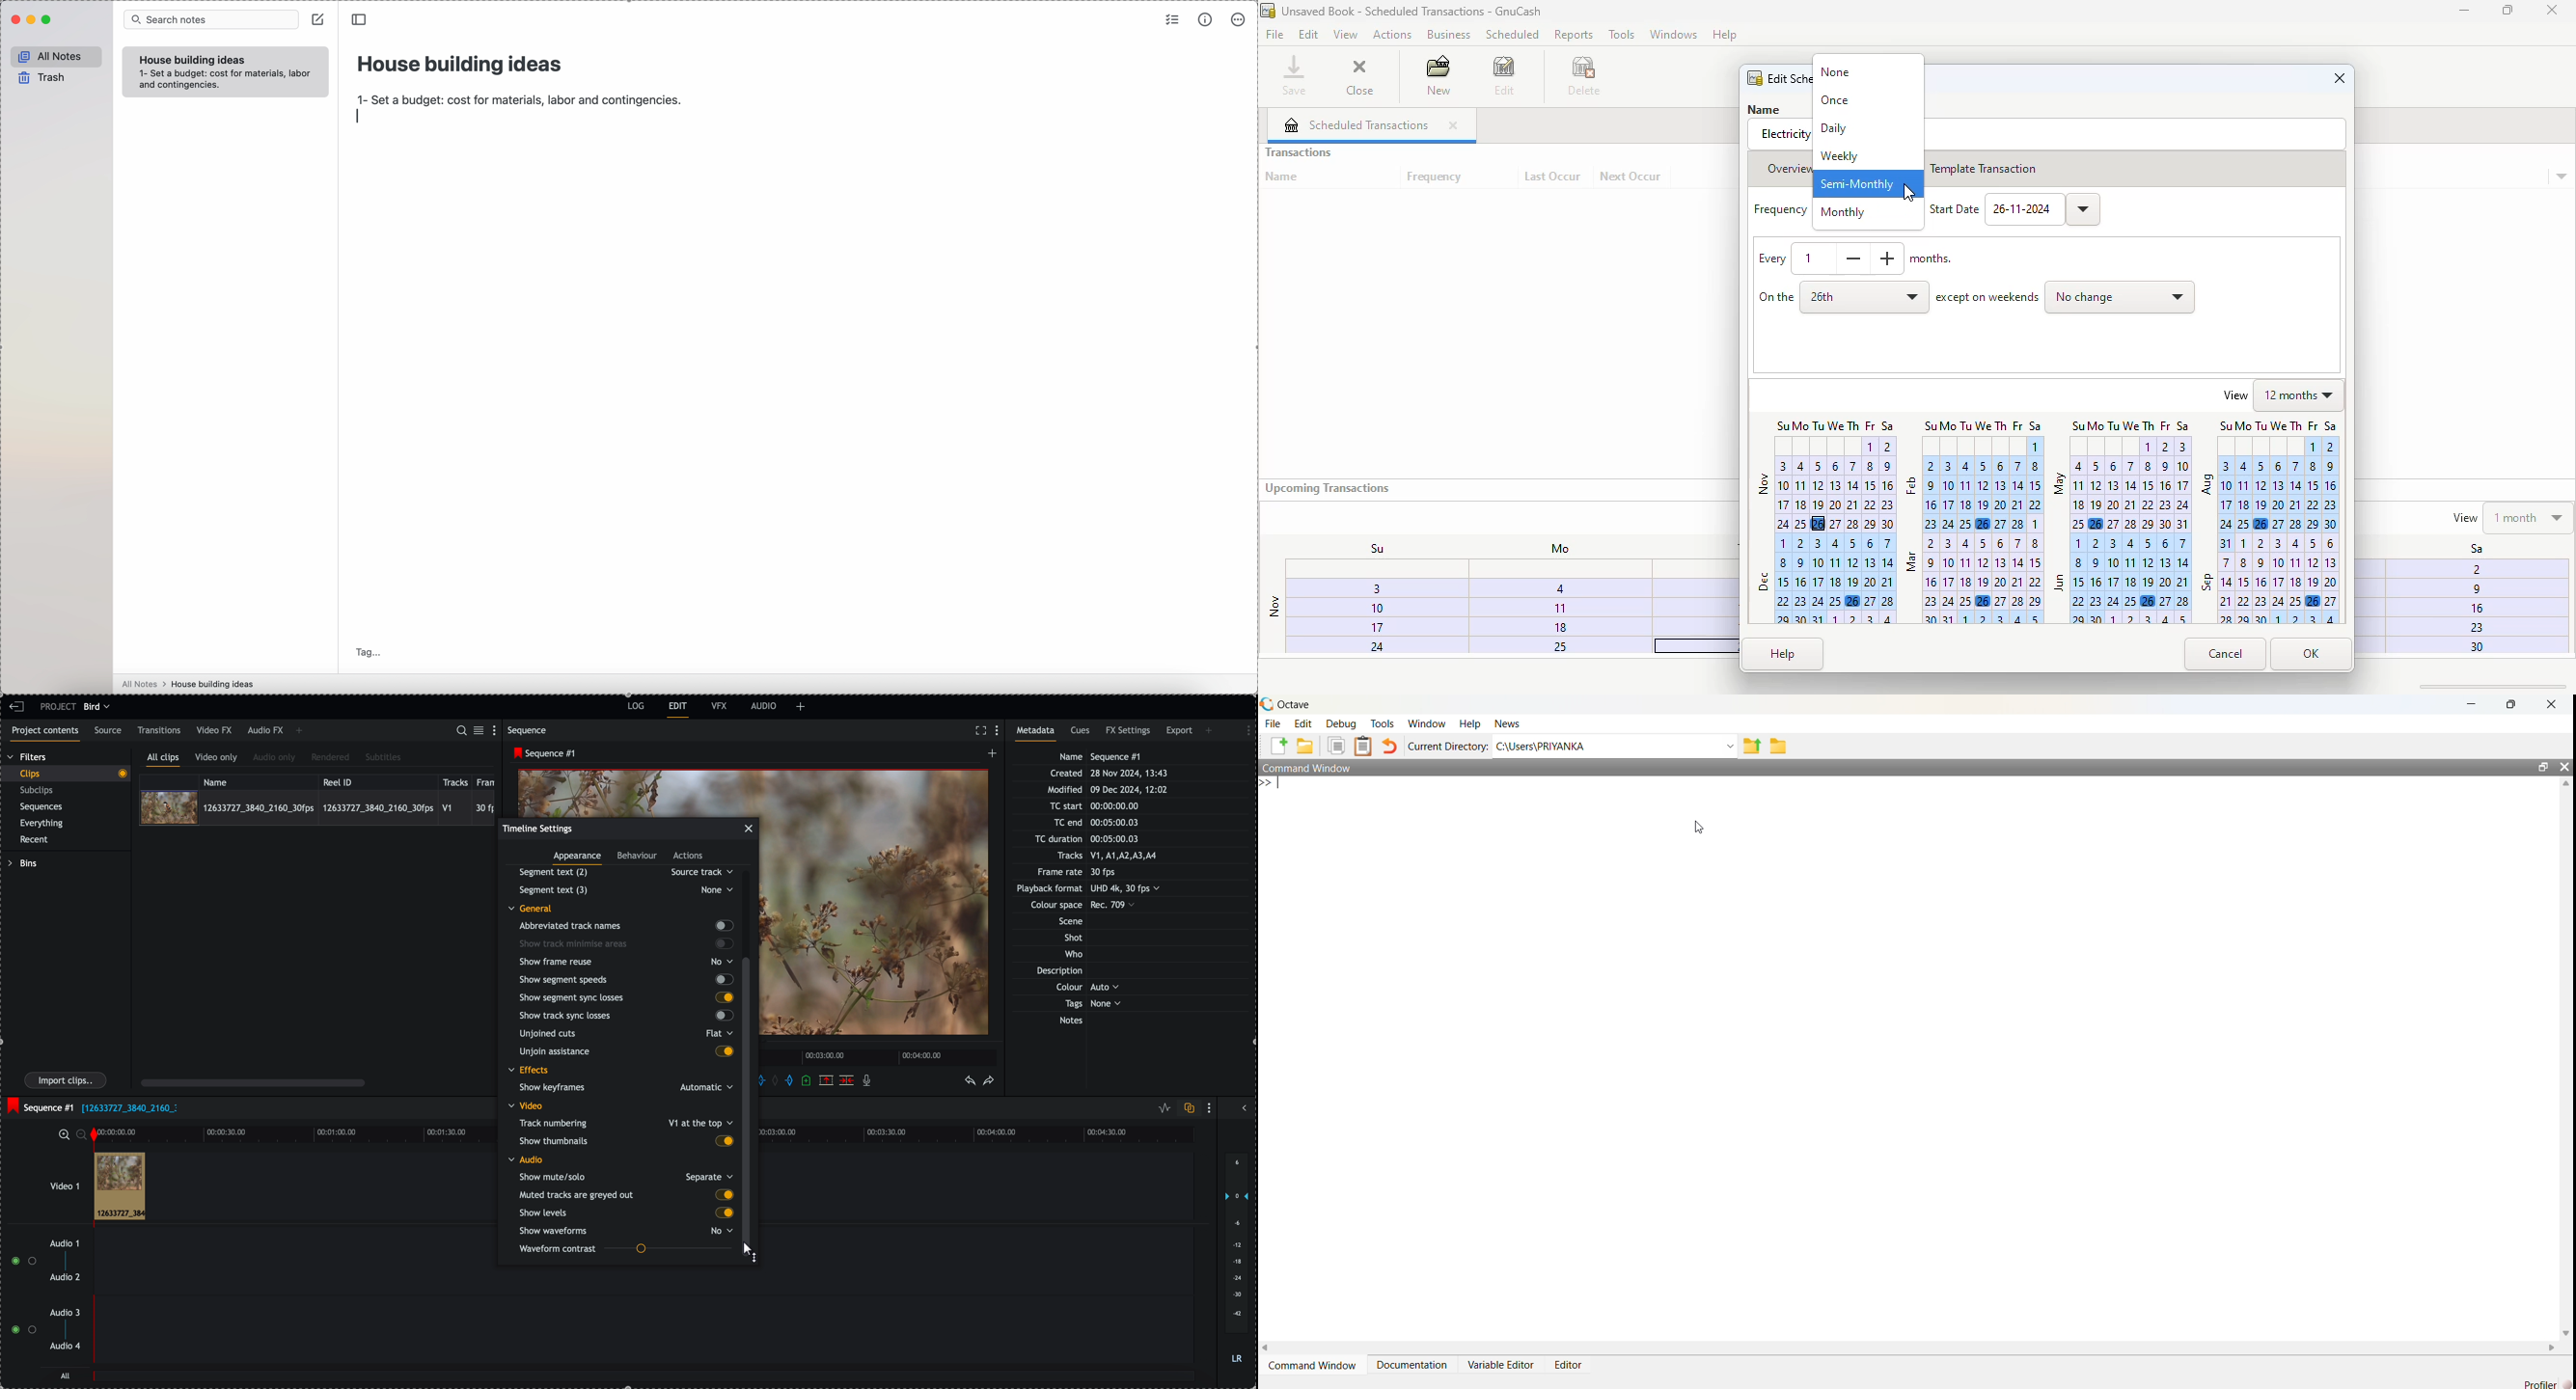 The image size is (2576, 1400). Describe the element at coordinates (1427, 724) in the screenshot. I see `Window` at that location.